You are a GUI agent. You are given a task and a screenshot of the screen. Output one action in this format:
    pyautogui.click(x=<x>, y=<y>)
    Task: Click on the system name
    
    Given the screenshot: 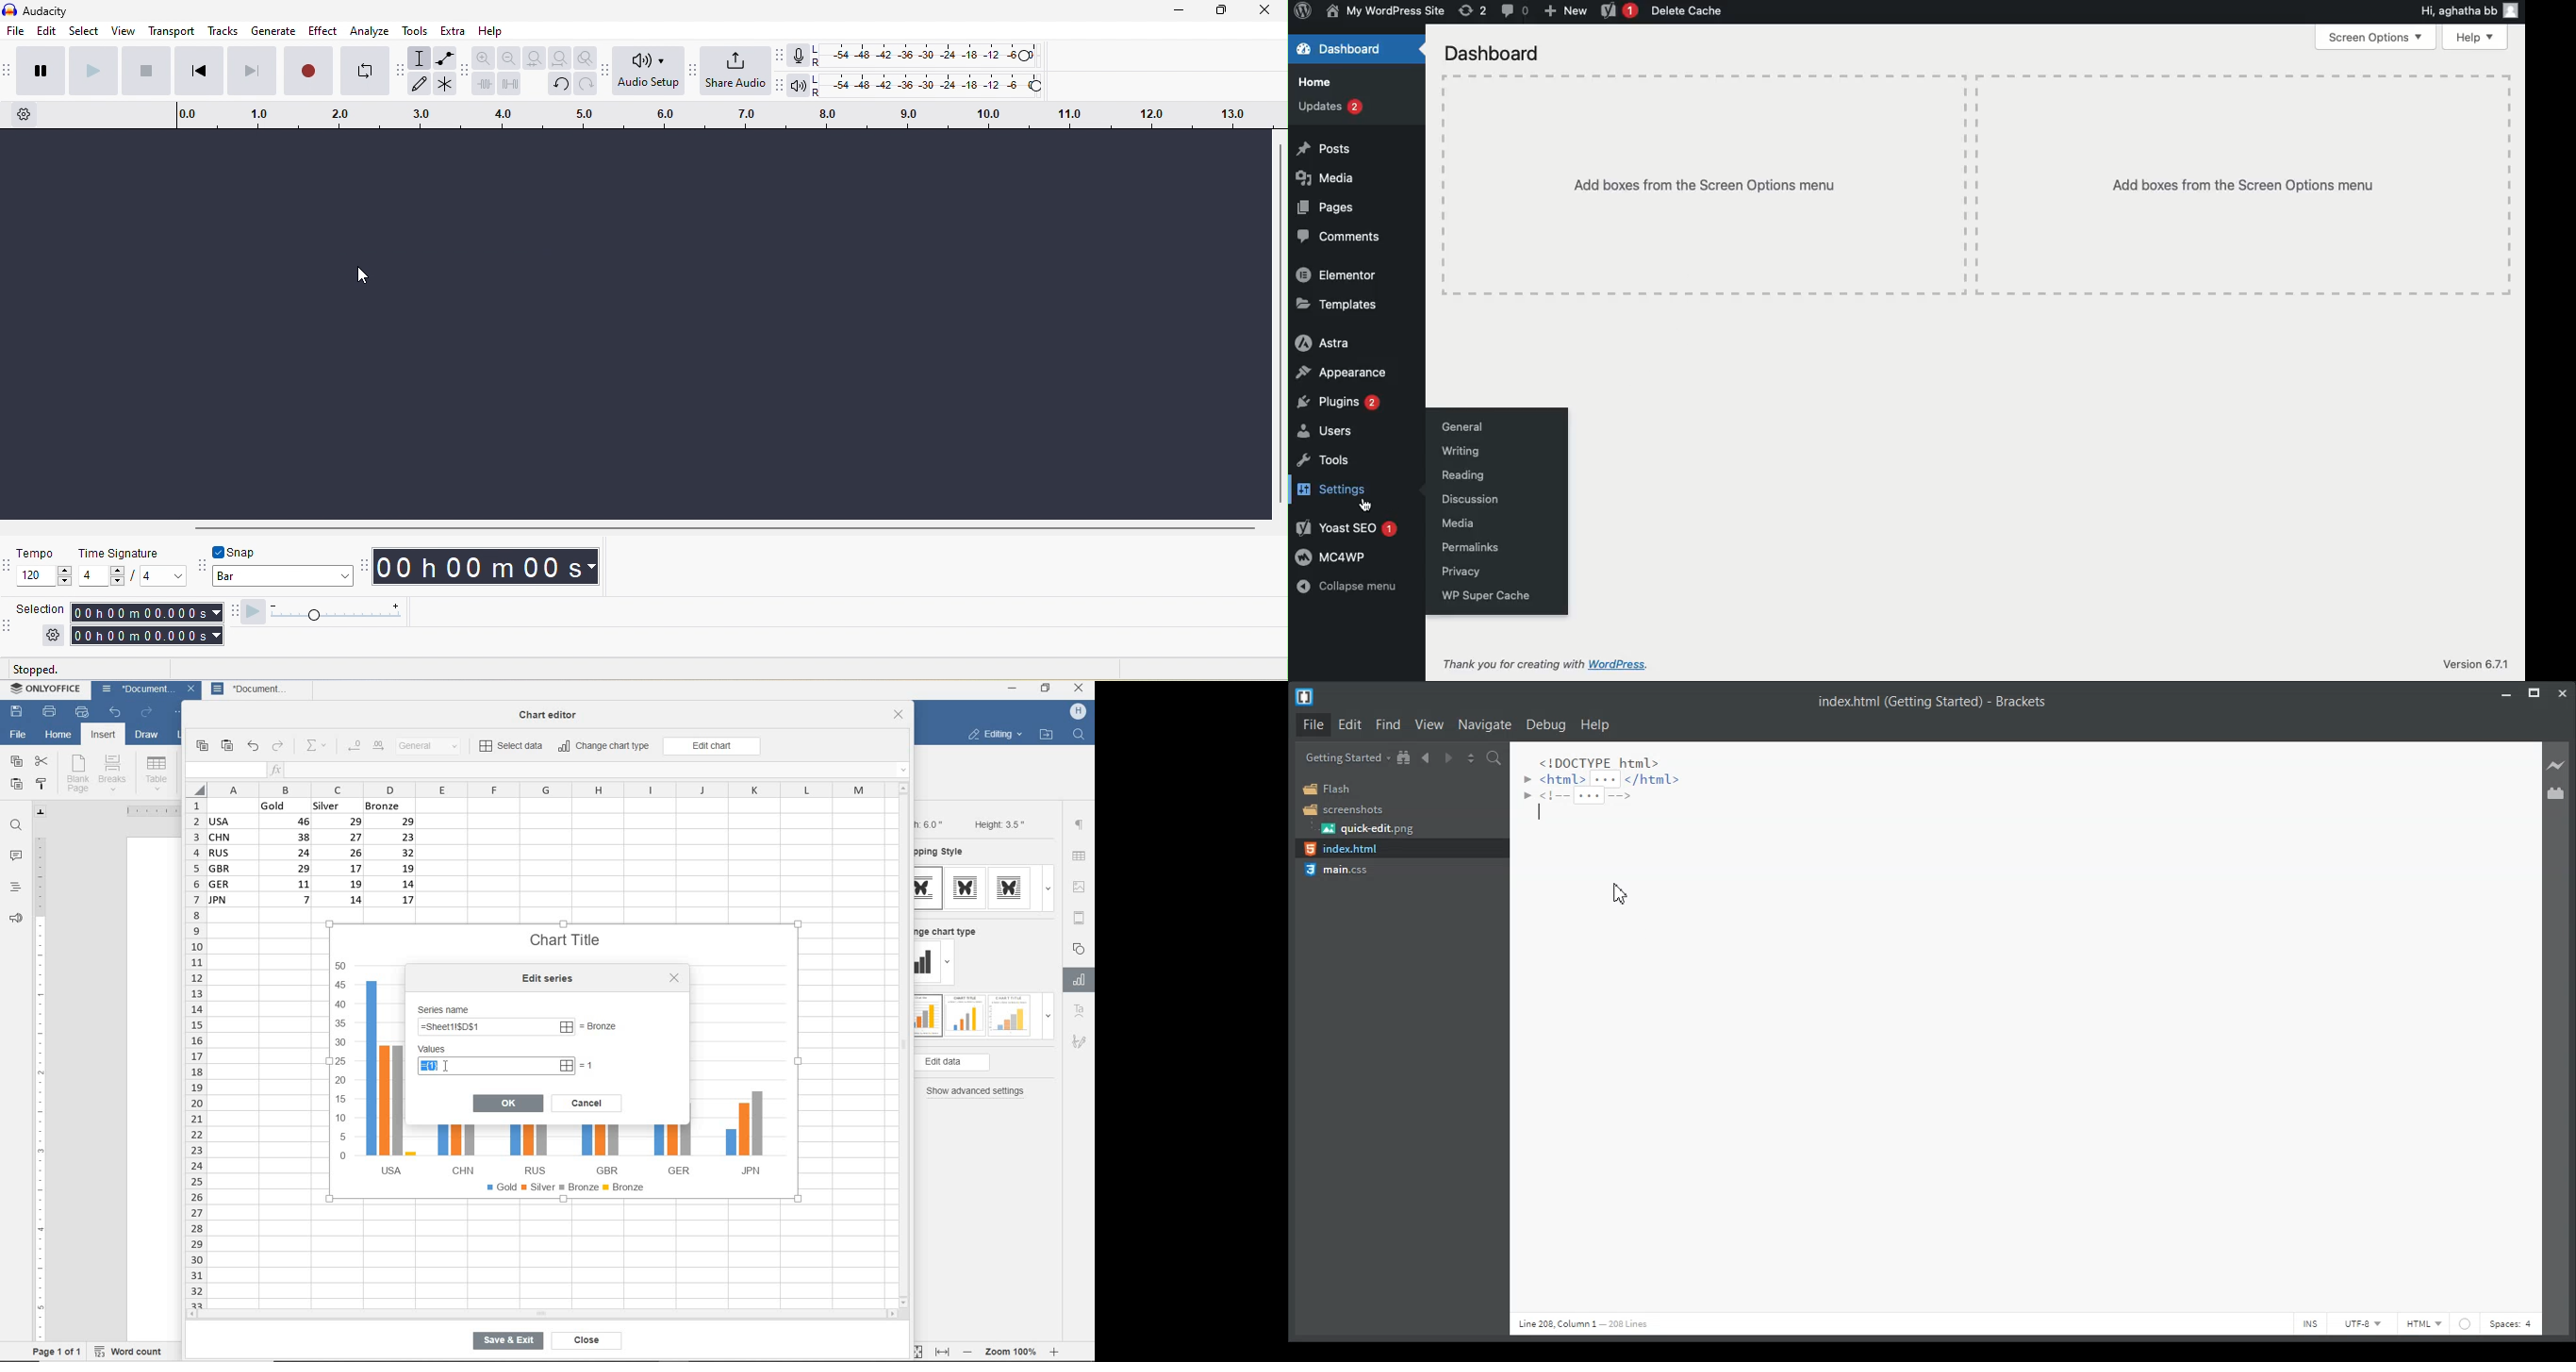 What is the action you would take?
    pyautogui.click(x=48, y=691)
    